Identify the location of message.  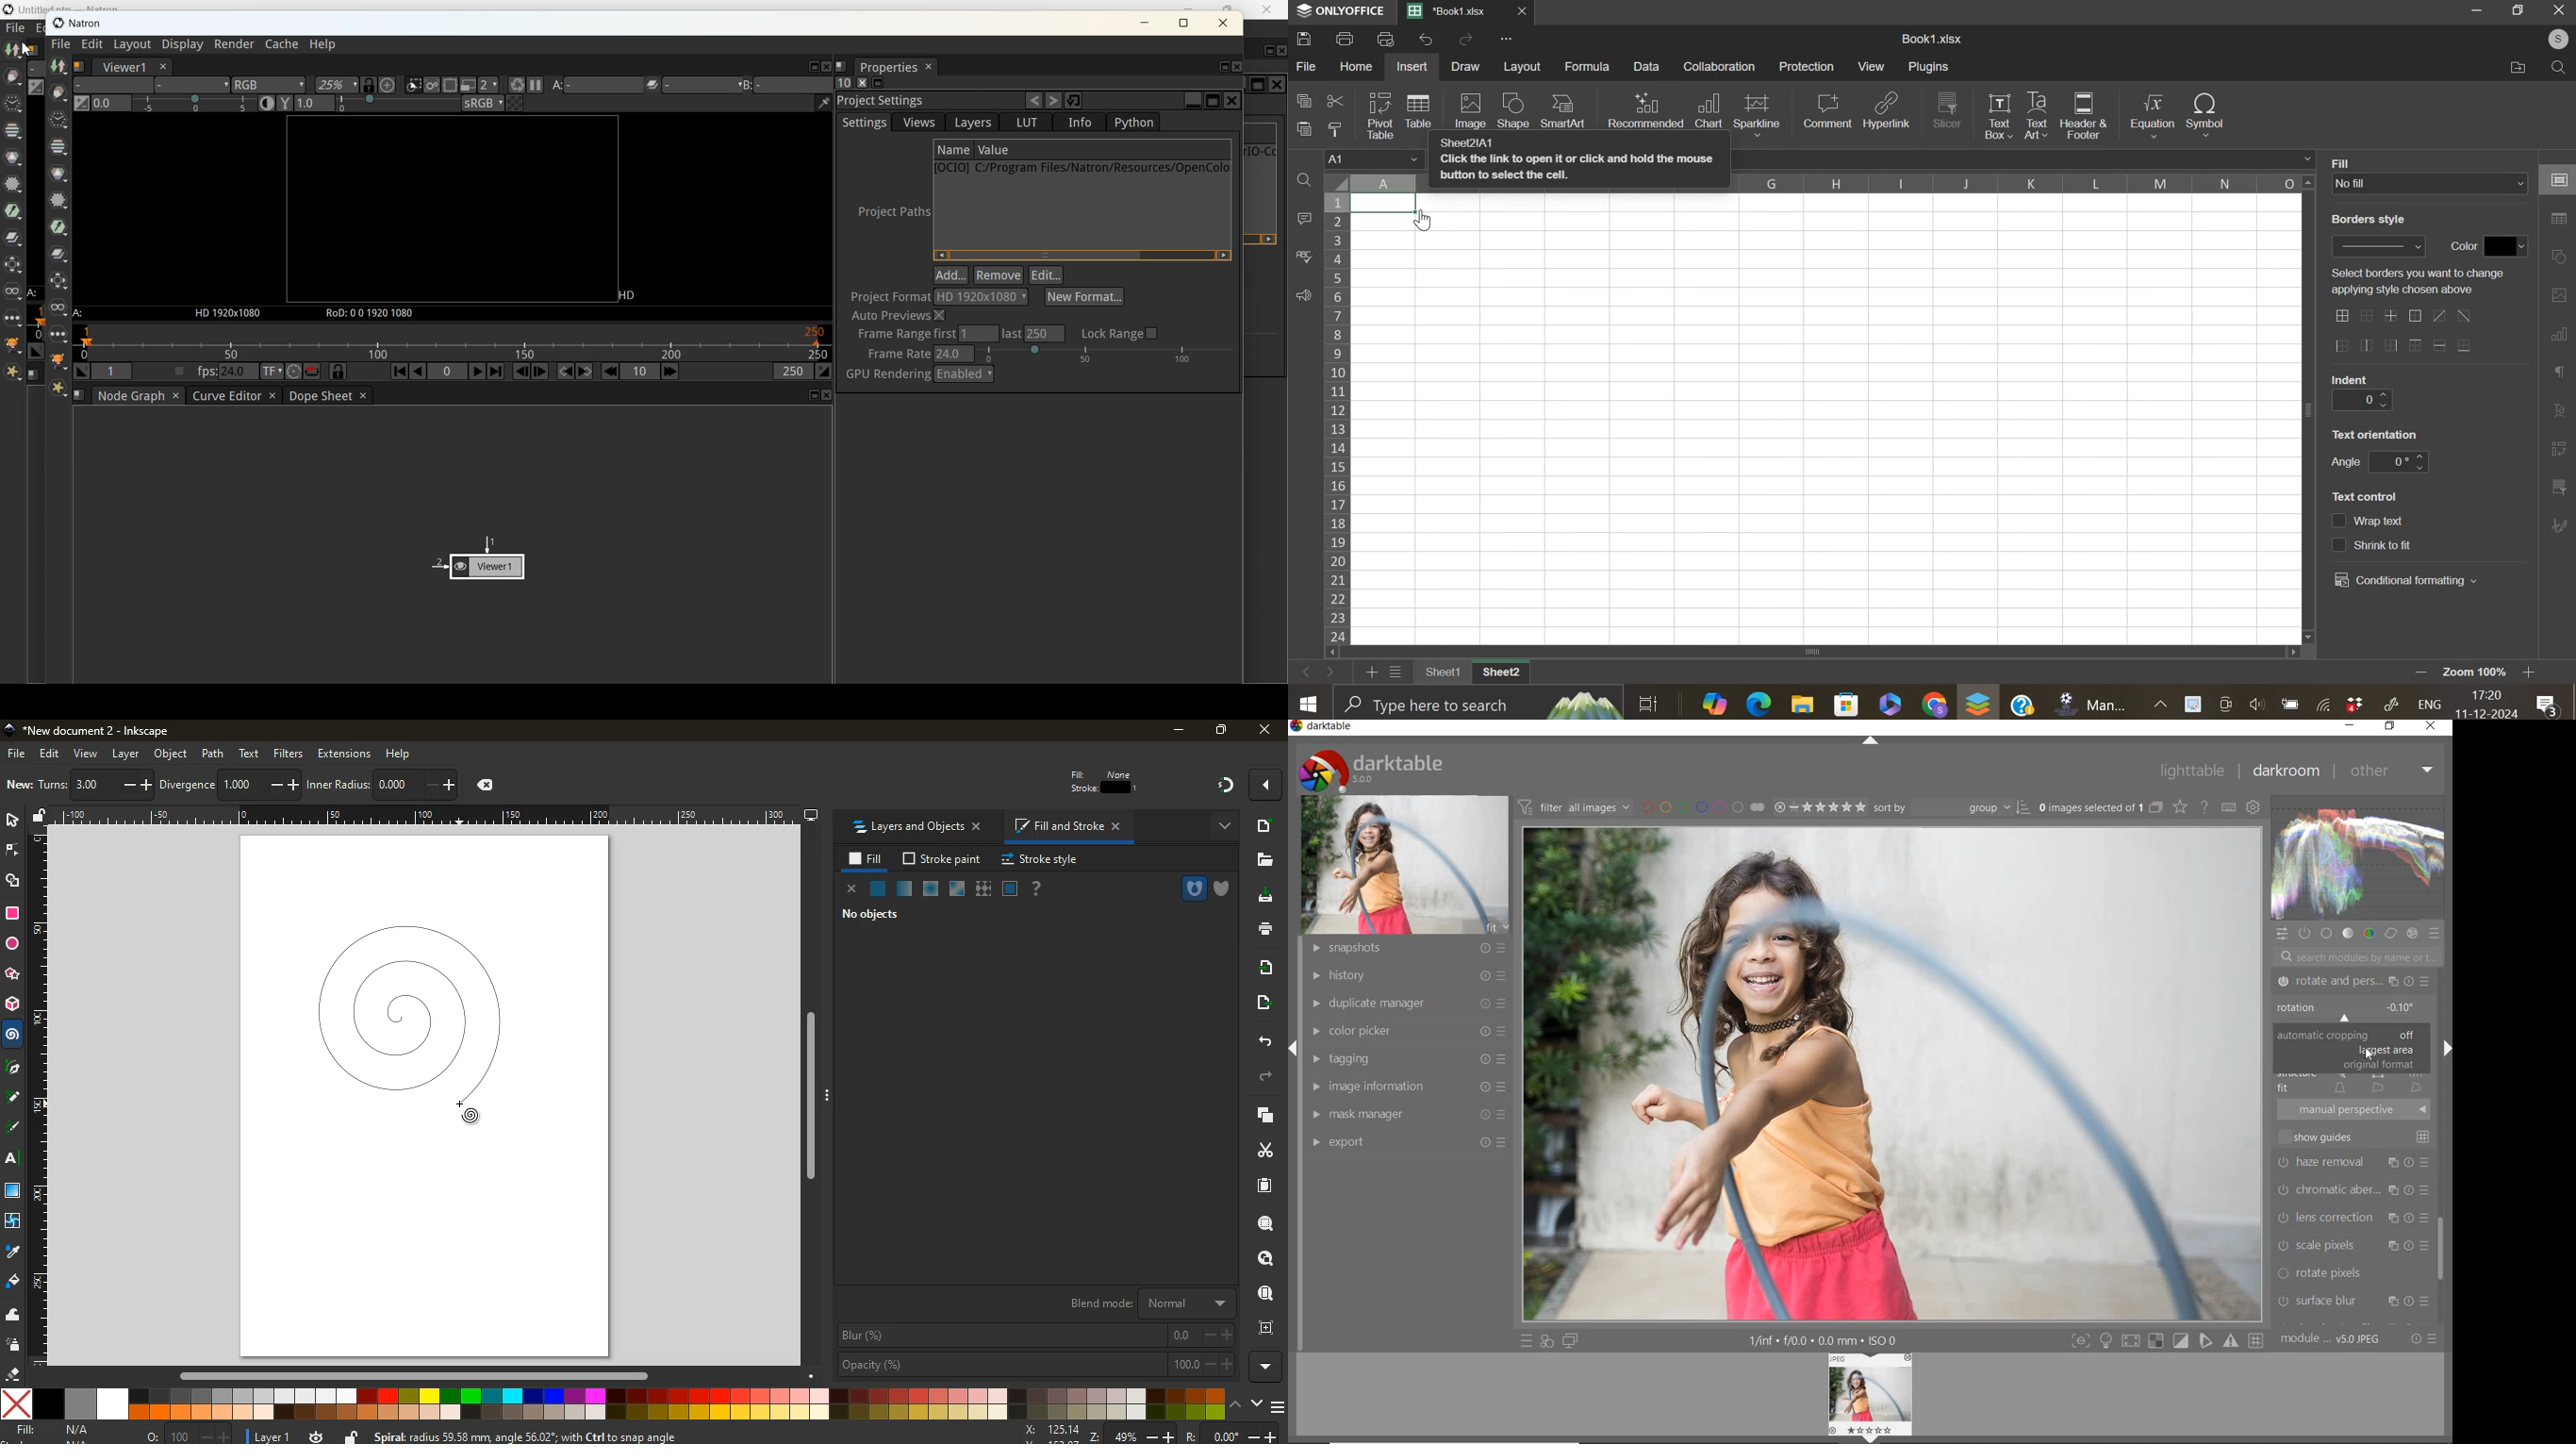
(642, 1436).